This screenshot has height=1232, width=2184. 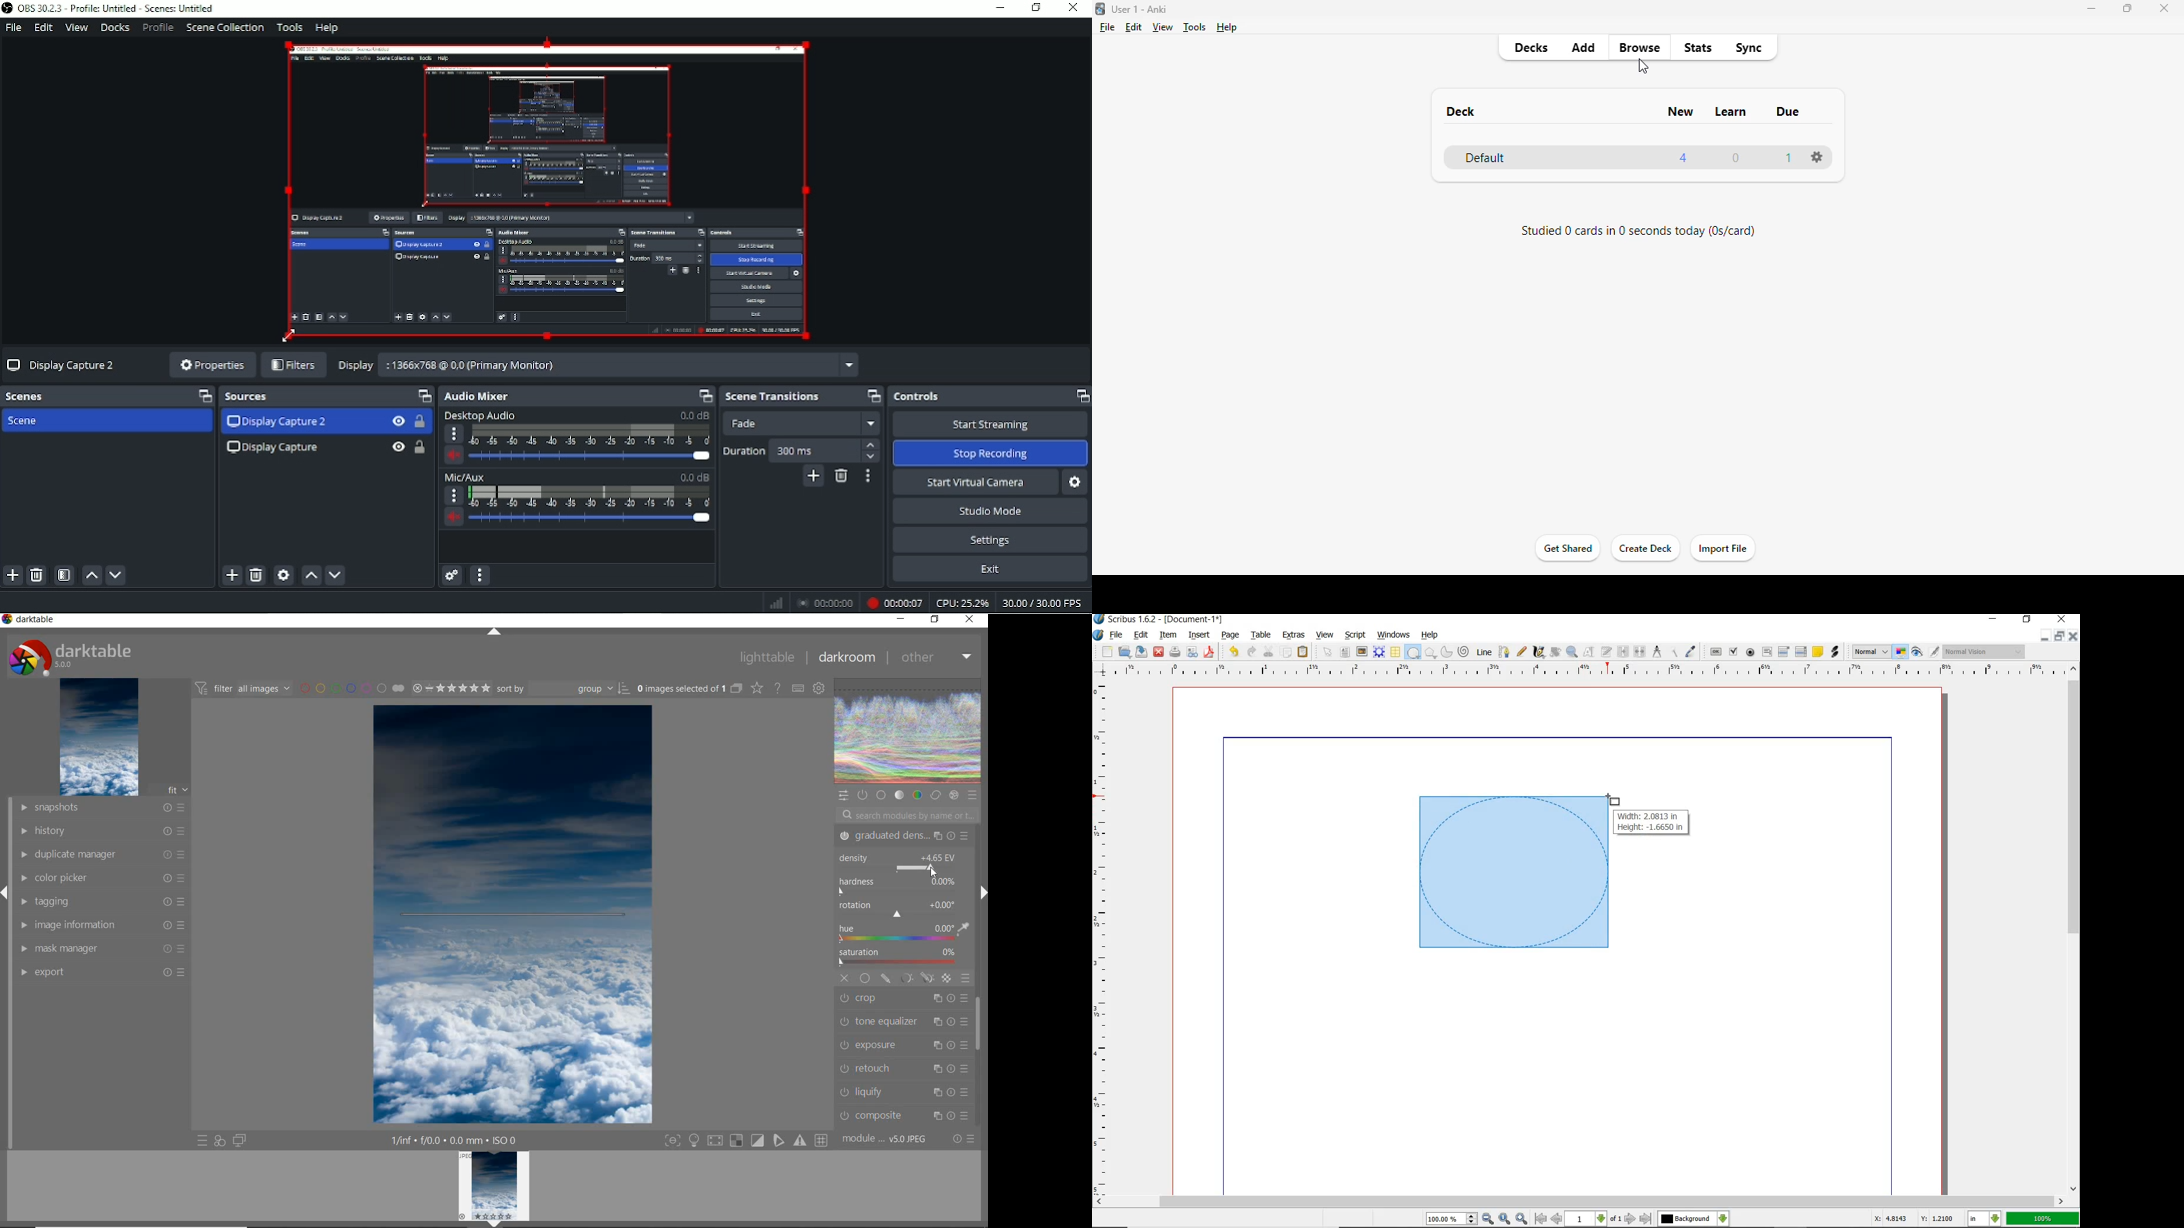 I want to click on browse, so click(x=1640, y=47).